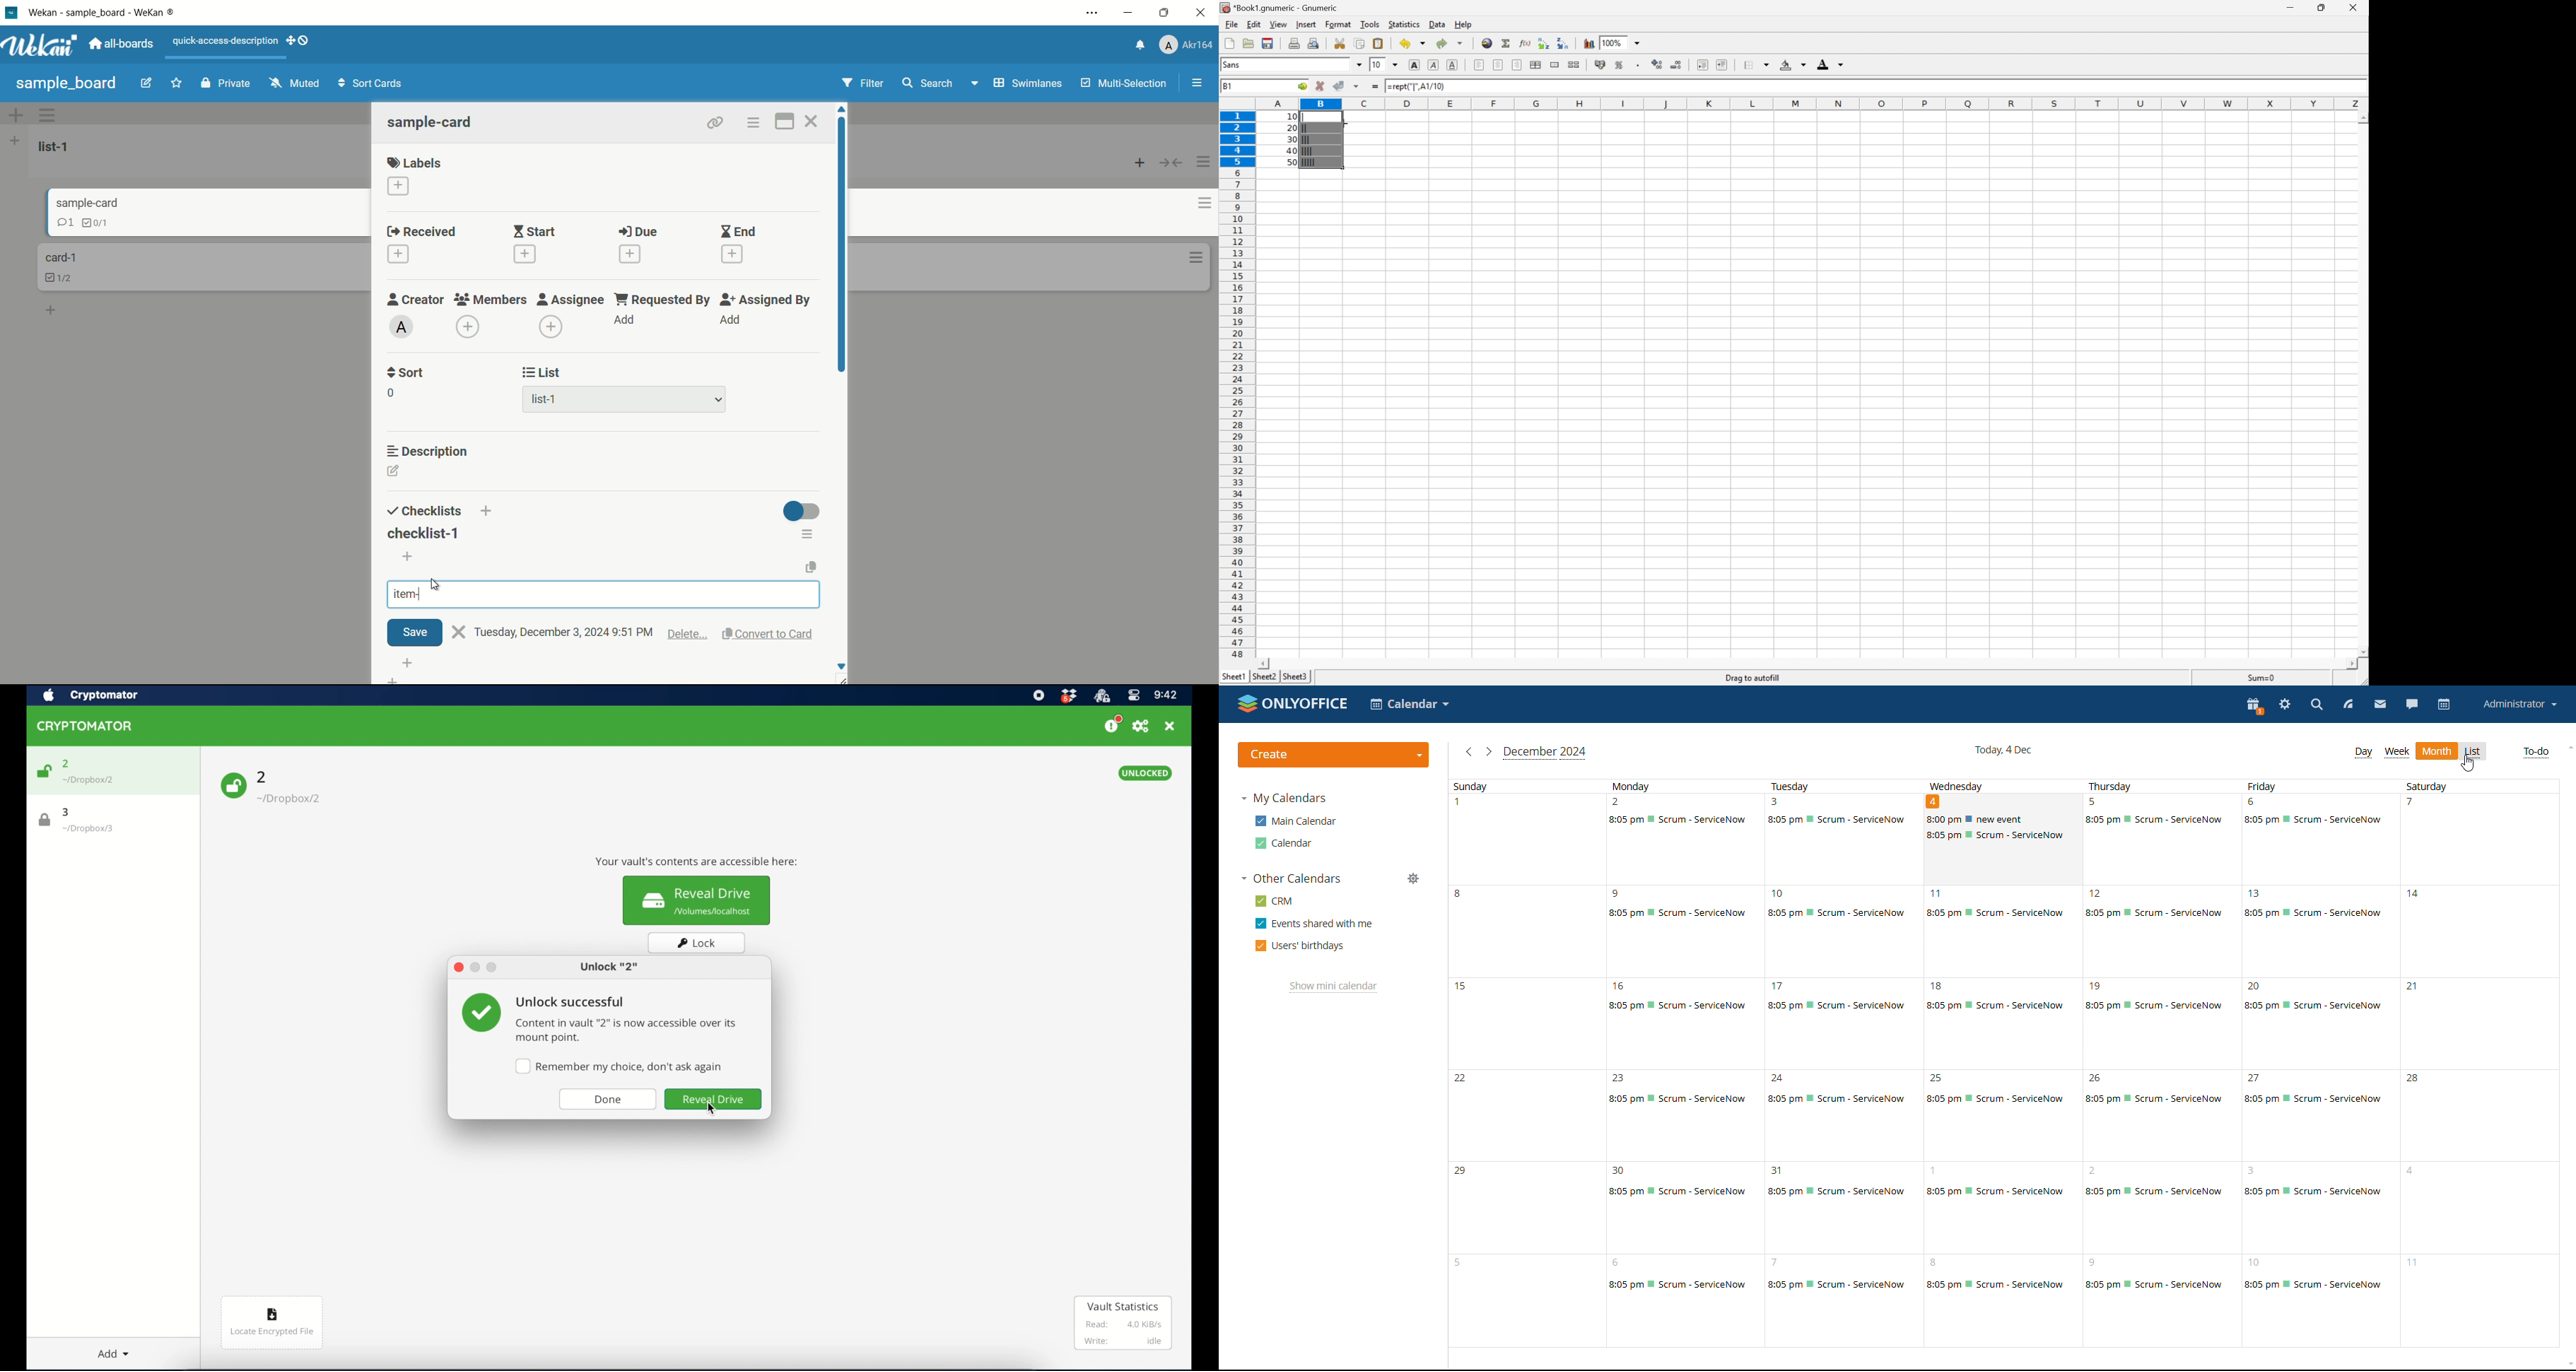 The image size is (2576, 1372). Describe the element at coordinates (1613, 43) in the screenshot. I see `100%` at that location.